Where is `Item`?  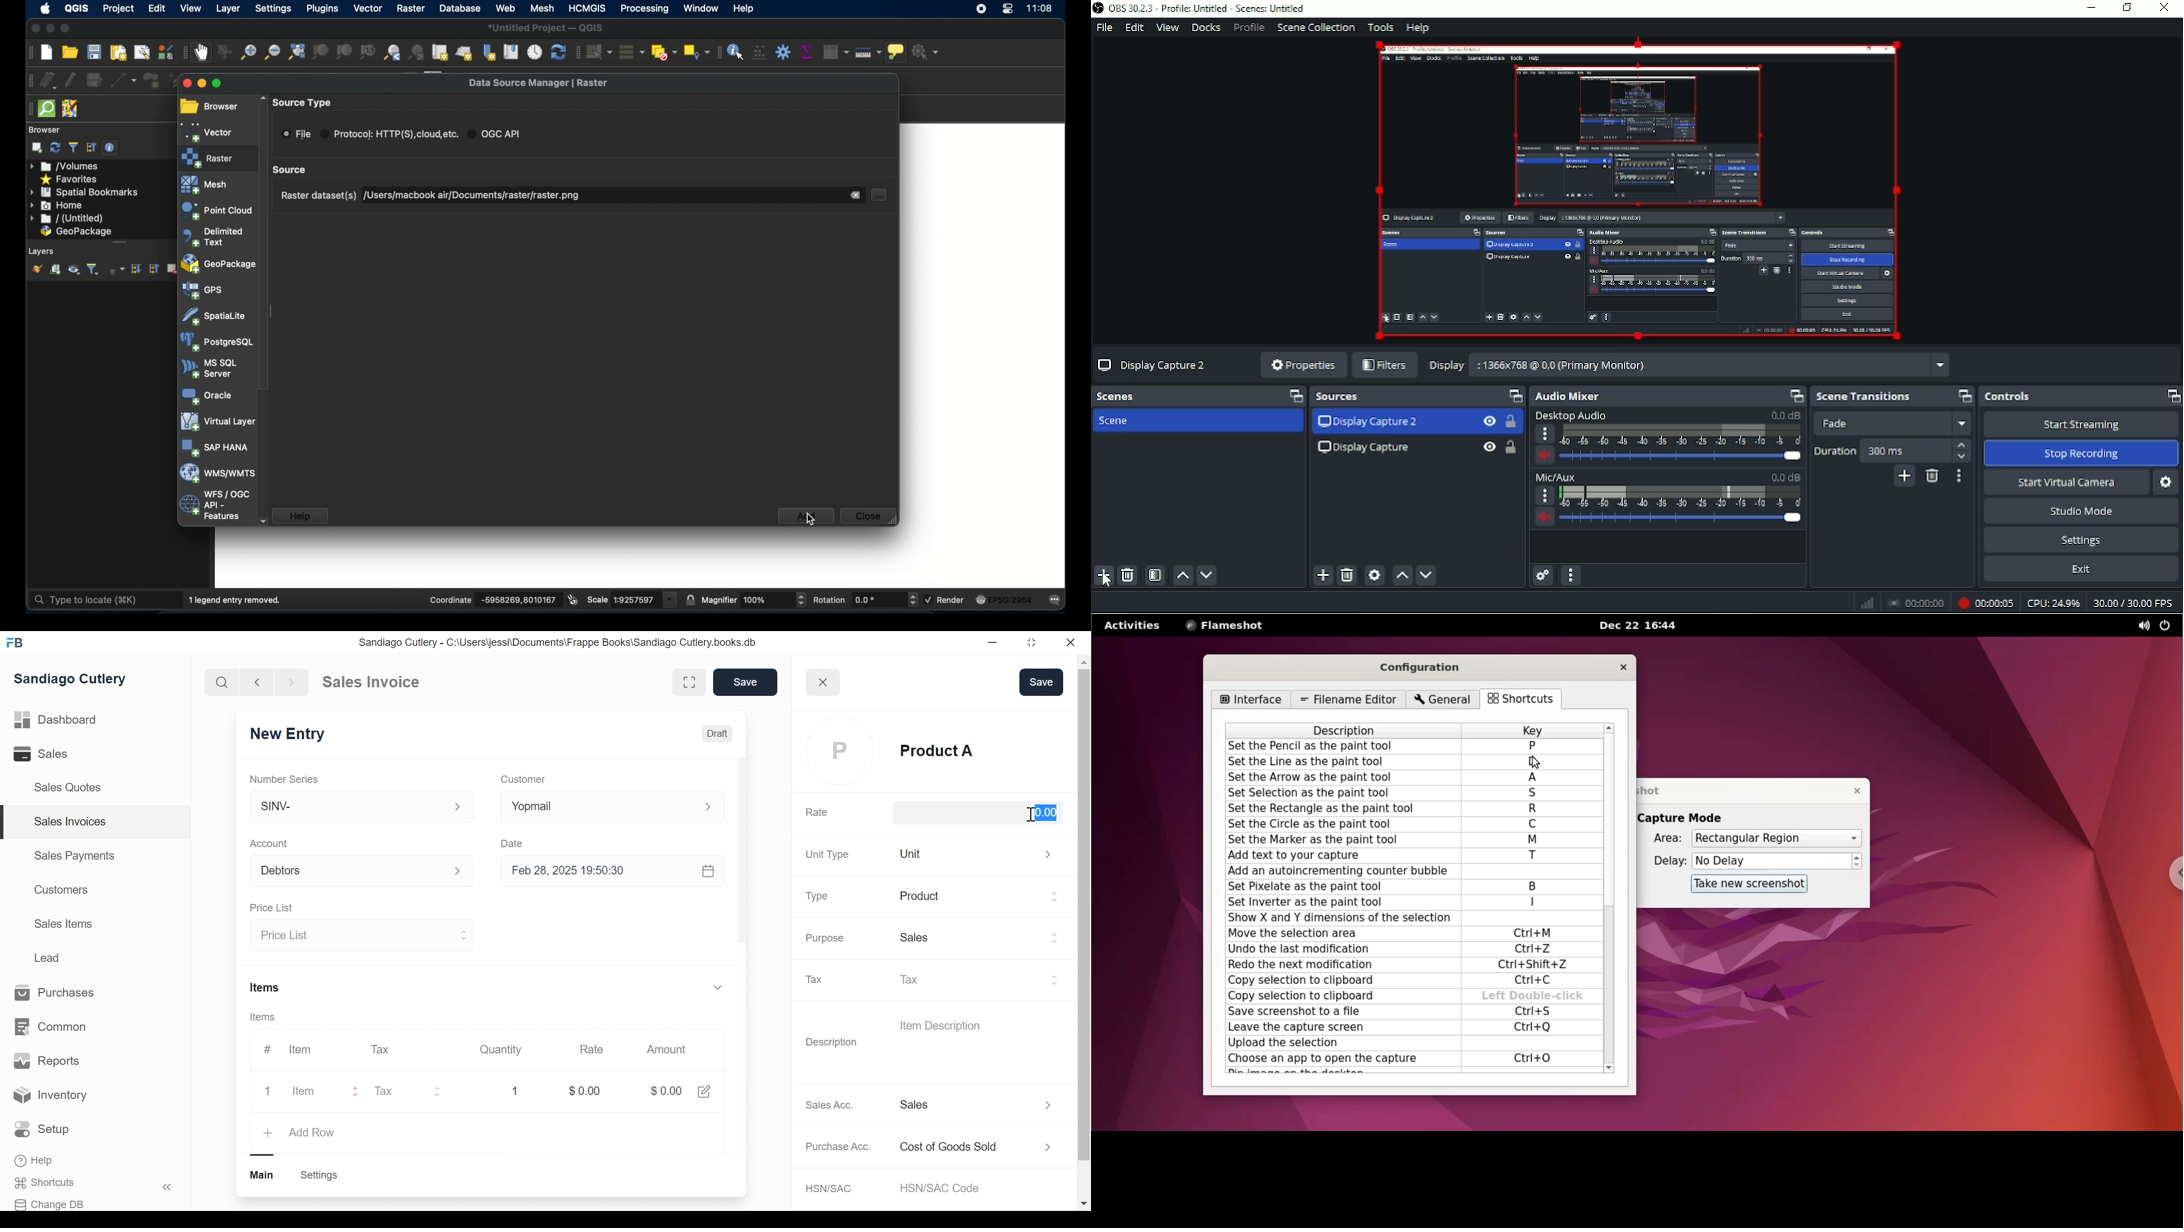 Item is located at coordinates (299, 1049).